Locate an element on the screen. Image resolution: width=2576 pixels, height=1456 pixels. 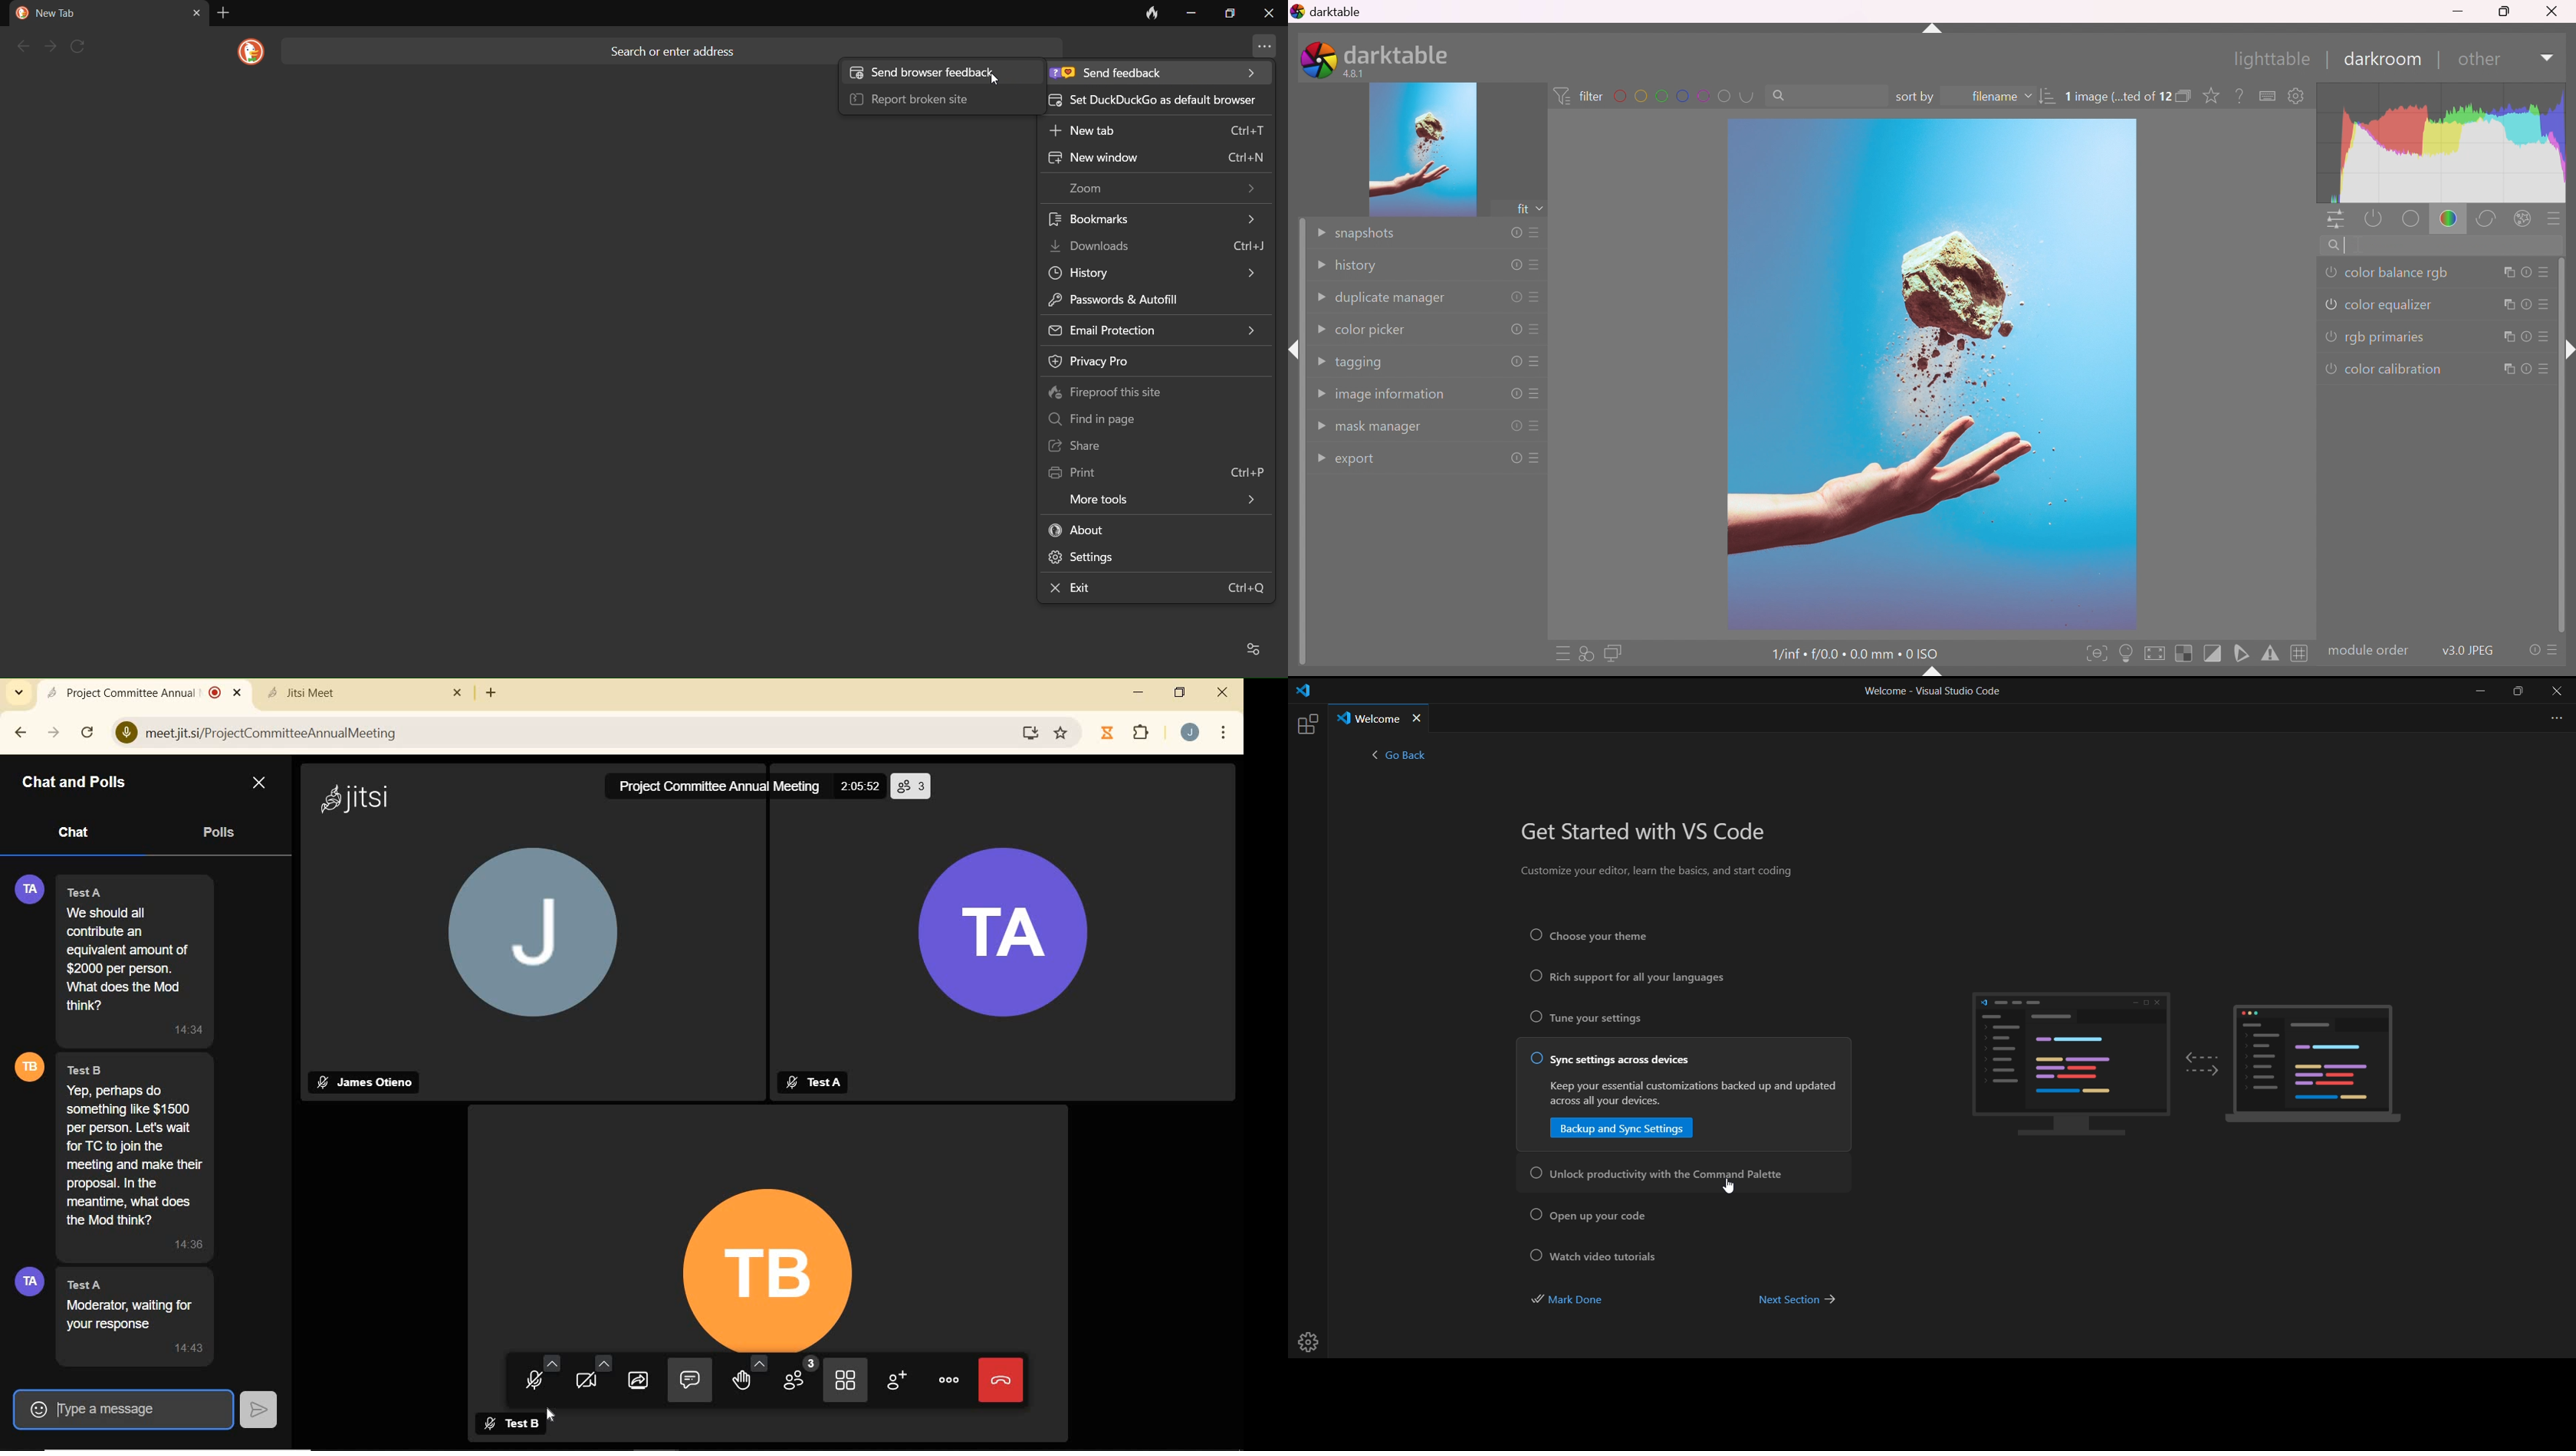
sort by is located at coordinates (1915, 97).